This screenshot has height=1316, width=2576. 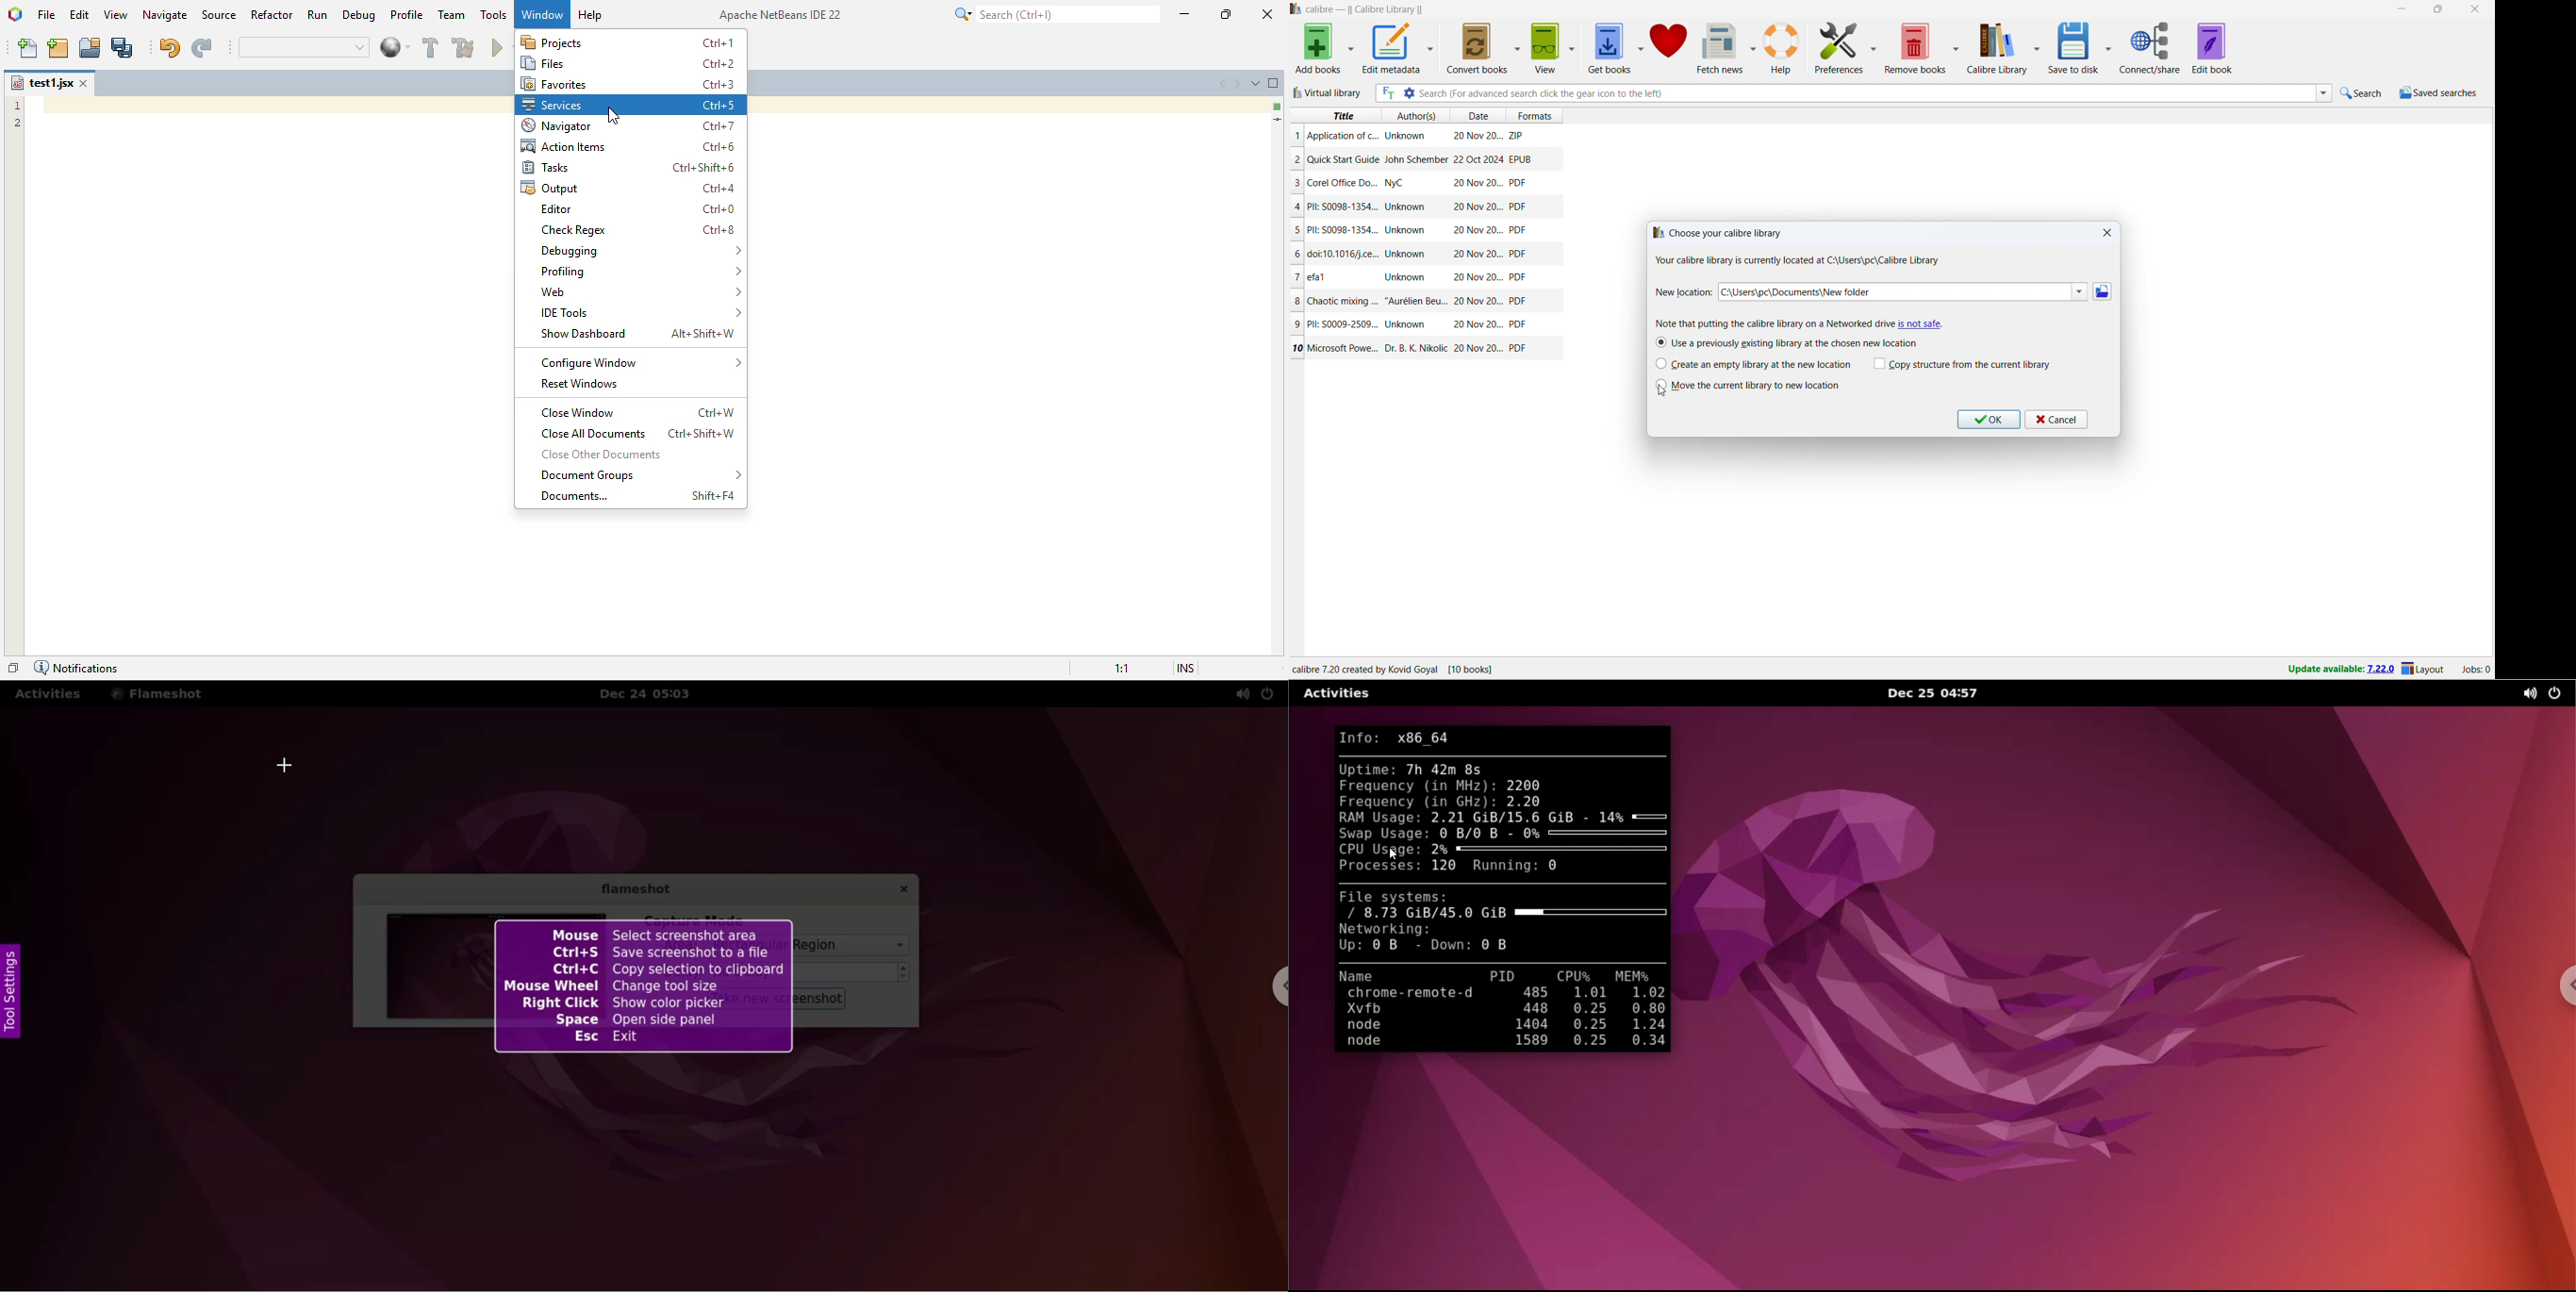 I want to click on Author, so click(x=1407, y=207).